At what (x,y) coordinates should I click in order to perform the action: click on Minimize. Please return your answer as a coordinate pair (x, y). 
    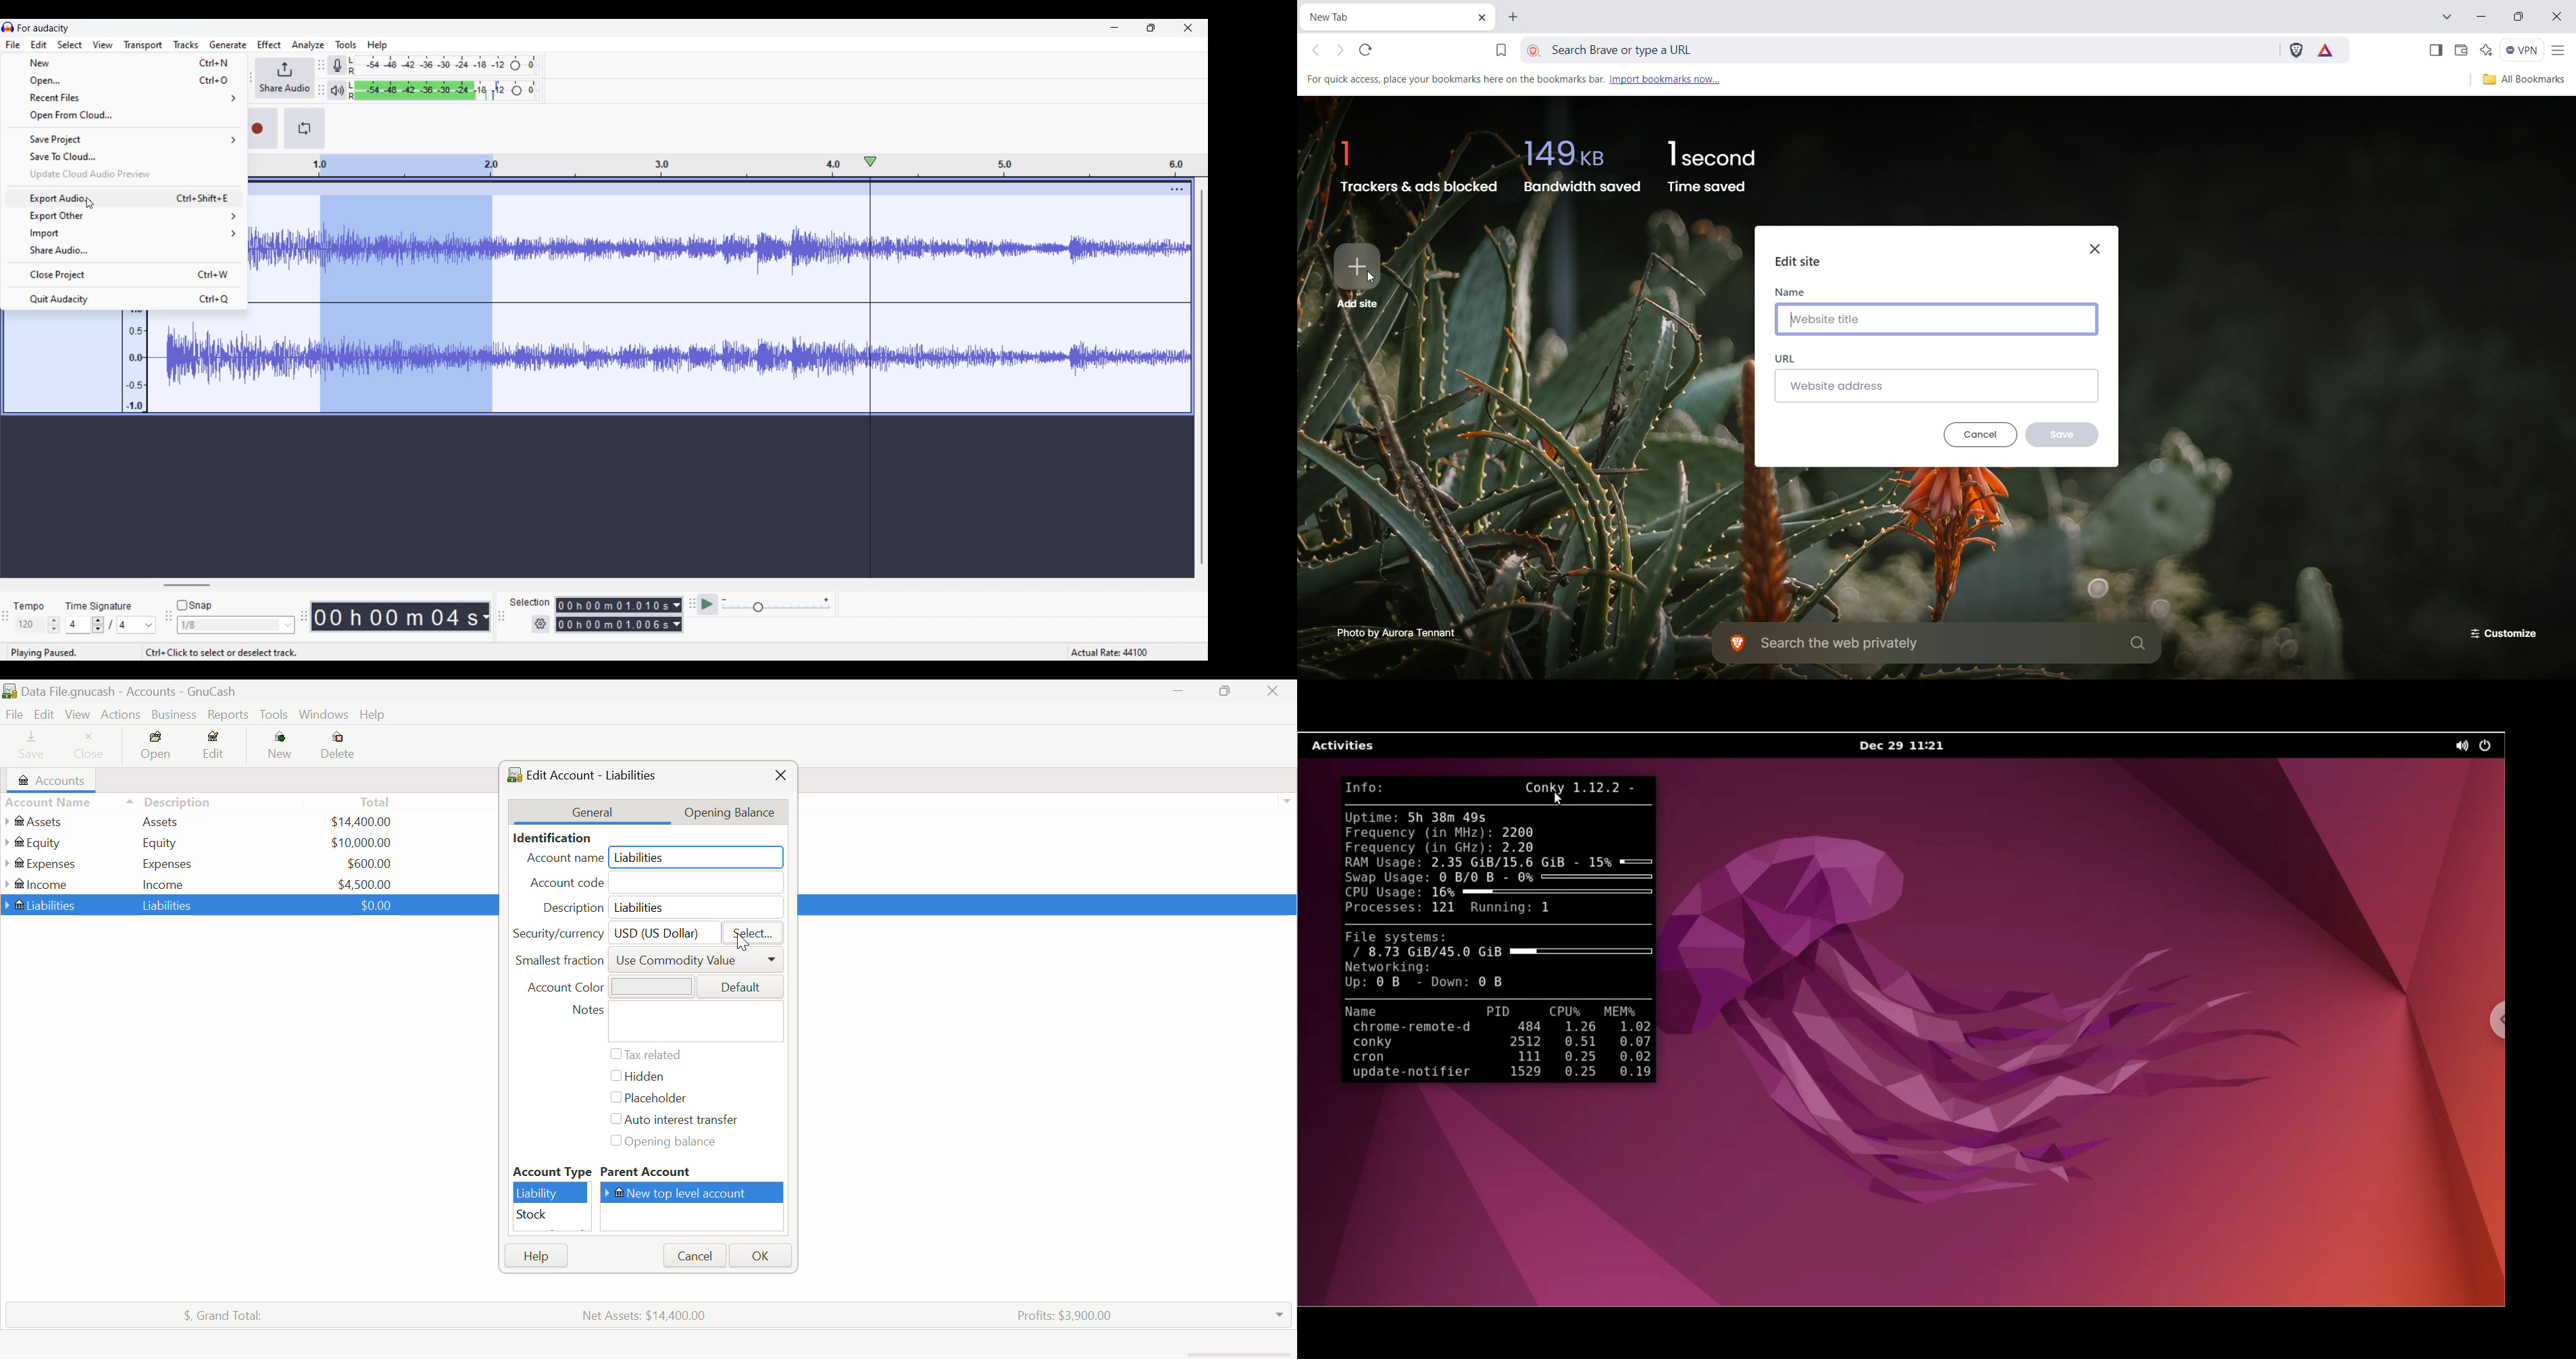
    Looking at the image, I should click on (1227, 692).